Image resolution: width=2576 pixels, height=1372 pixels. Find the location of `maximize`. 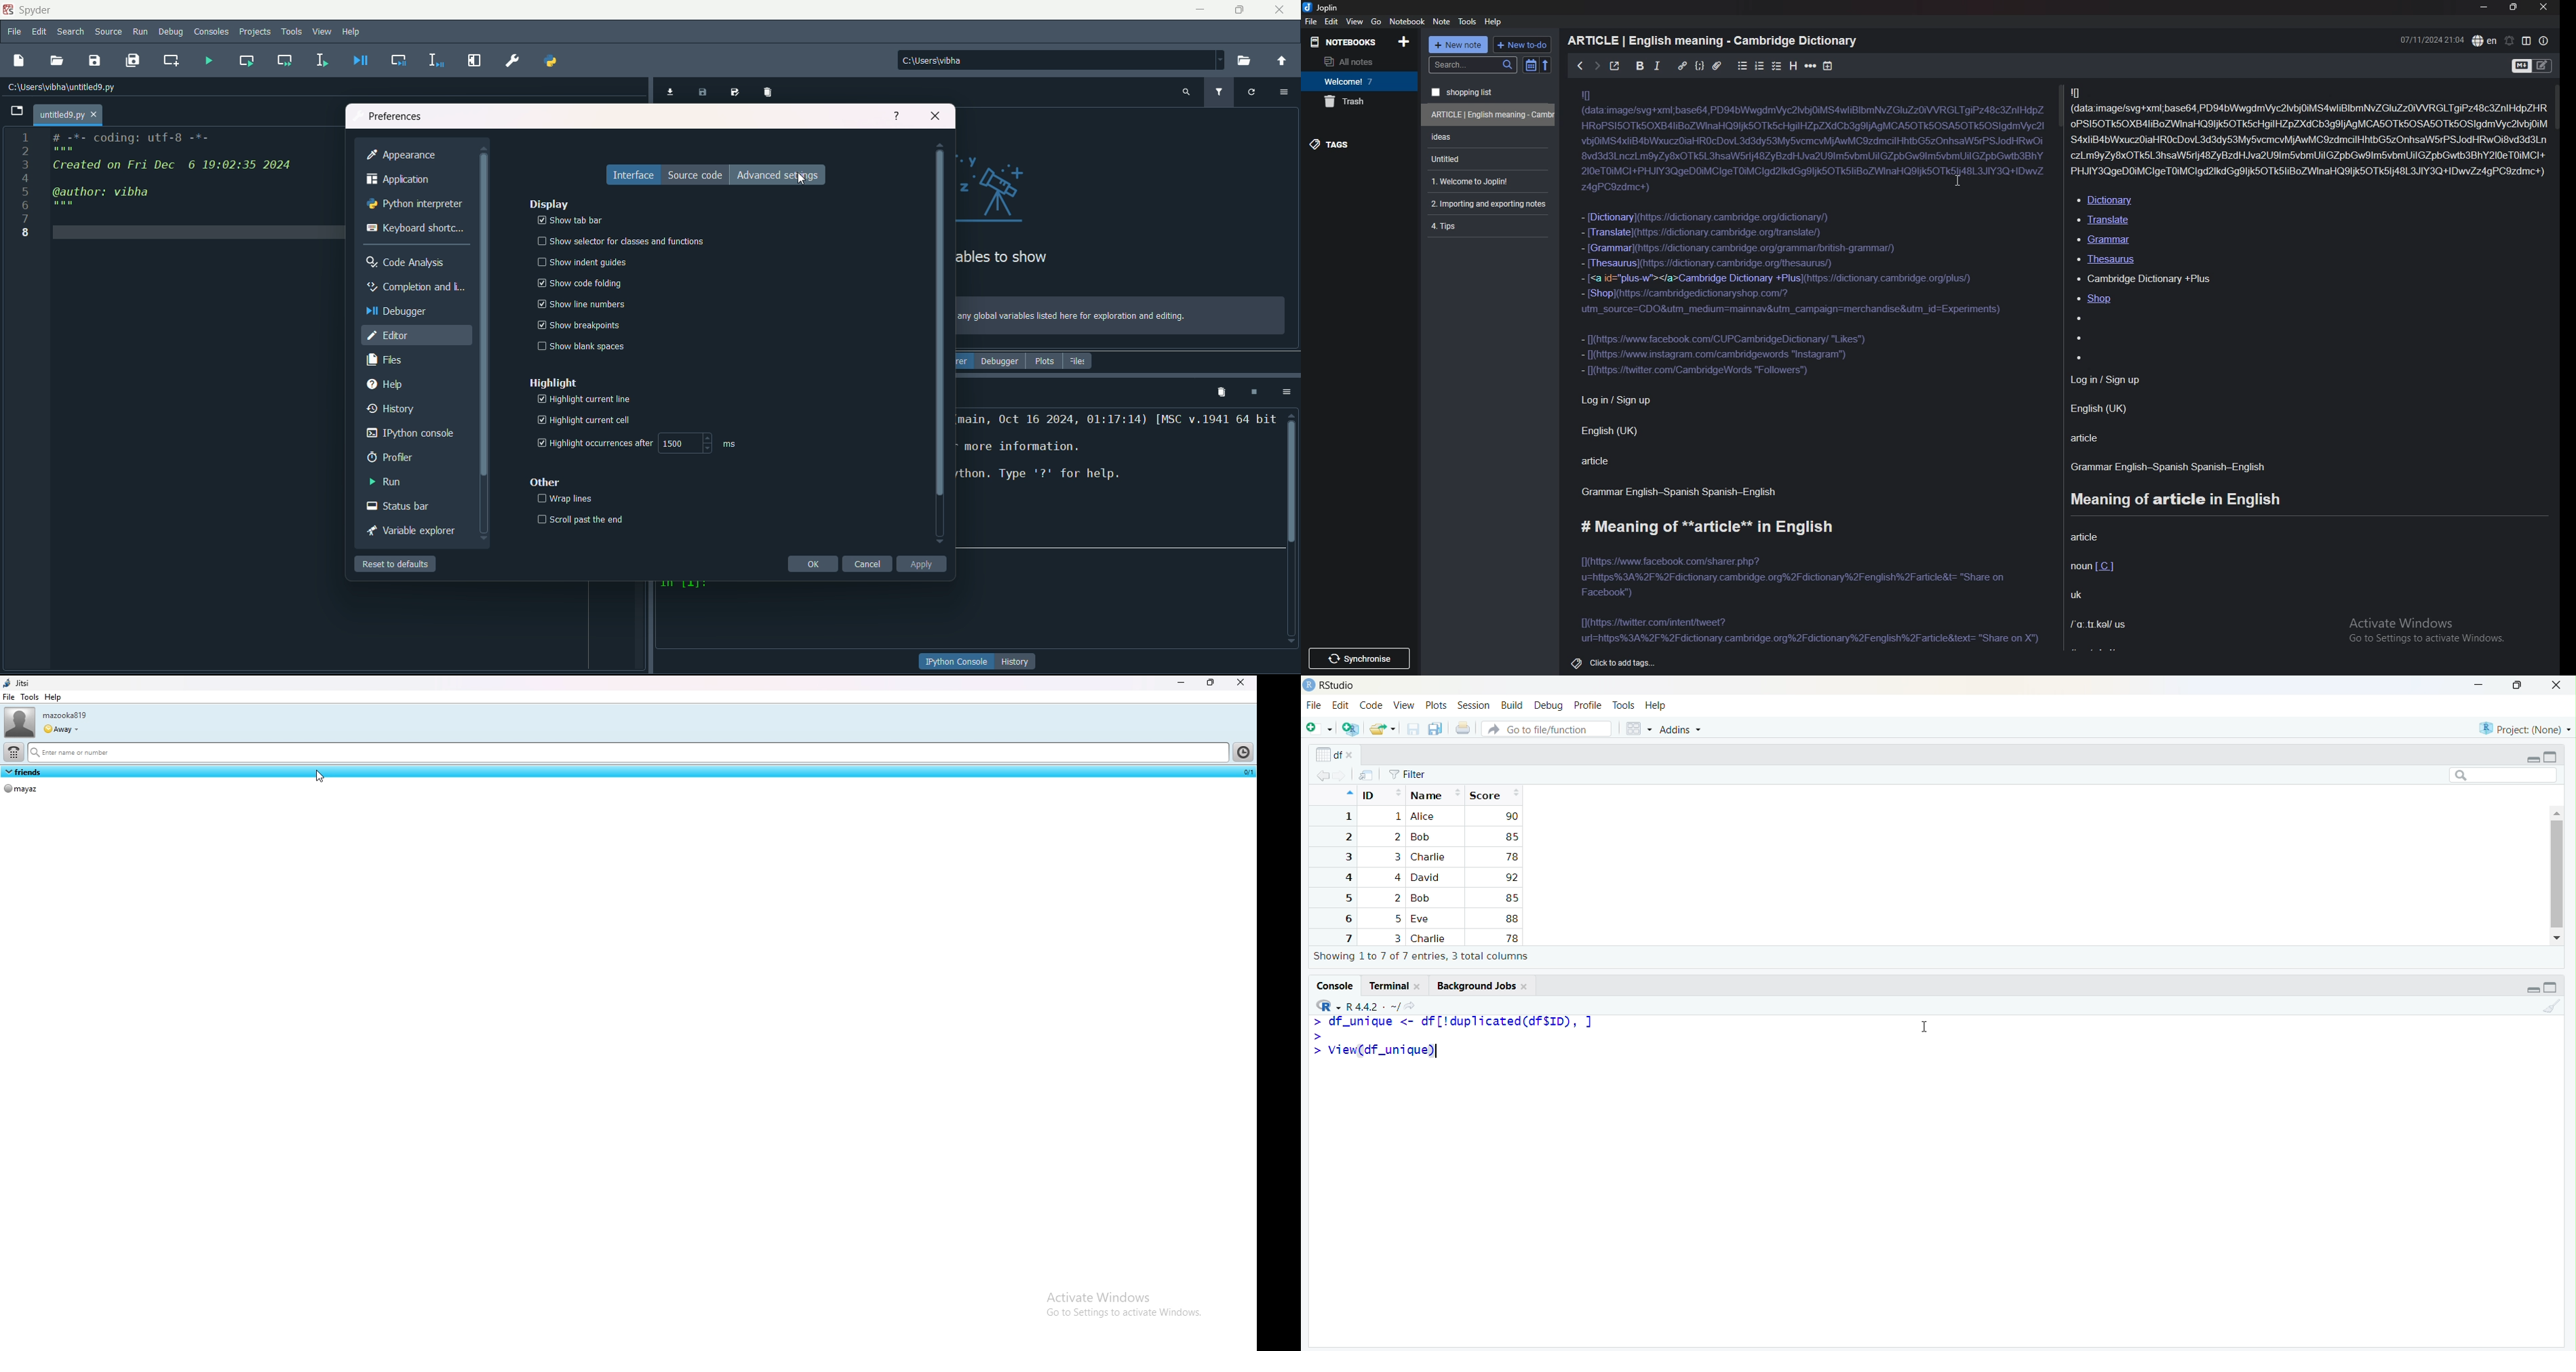

maximize is located at coordinates (2551, 987).